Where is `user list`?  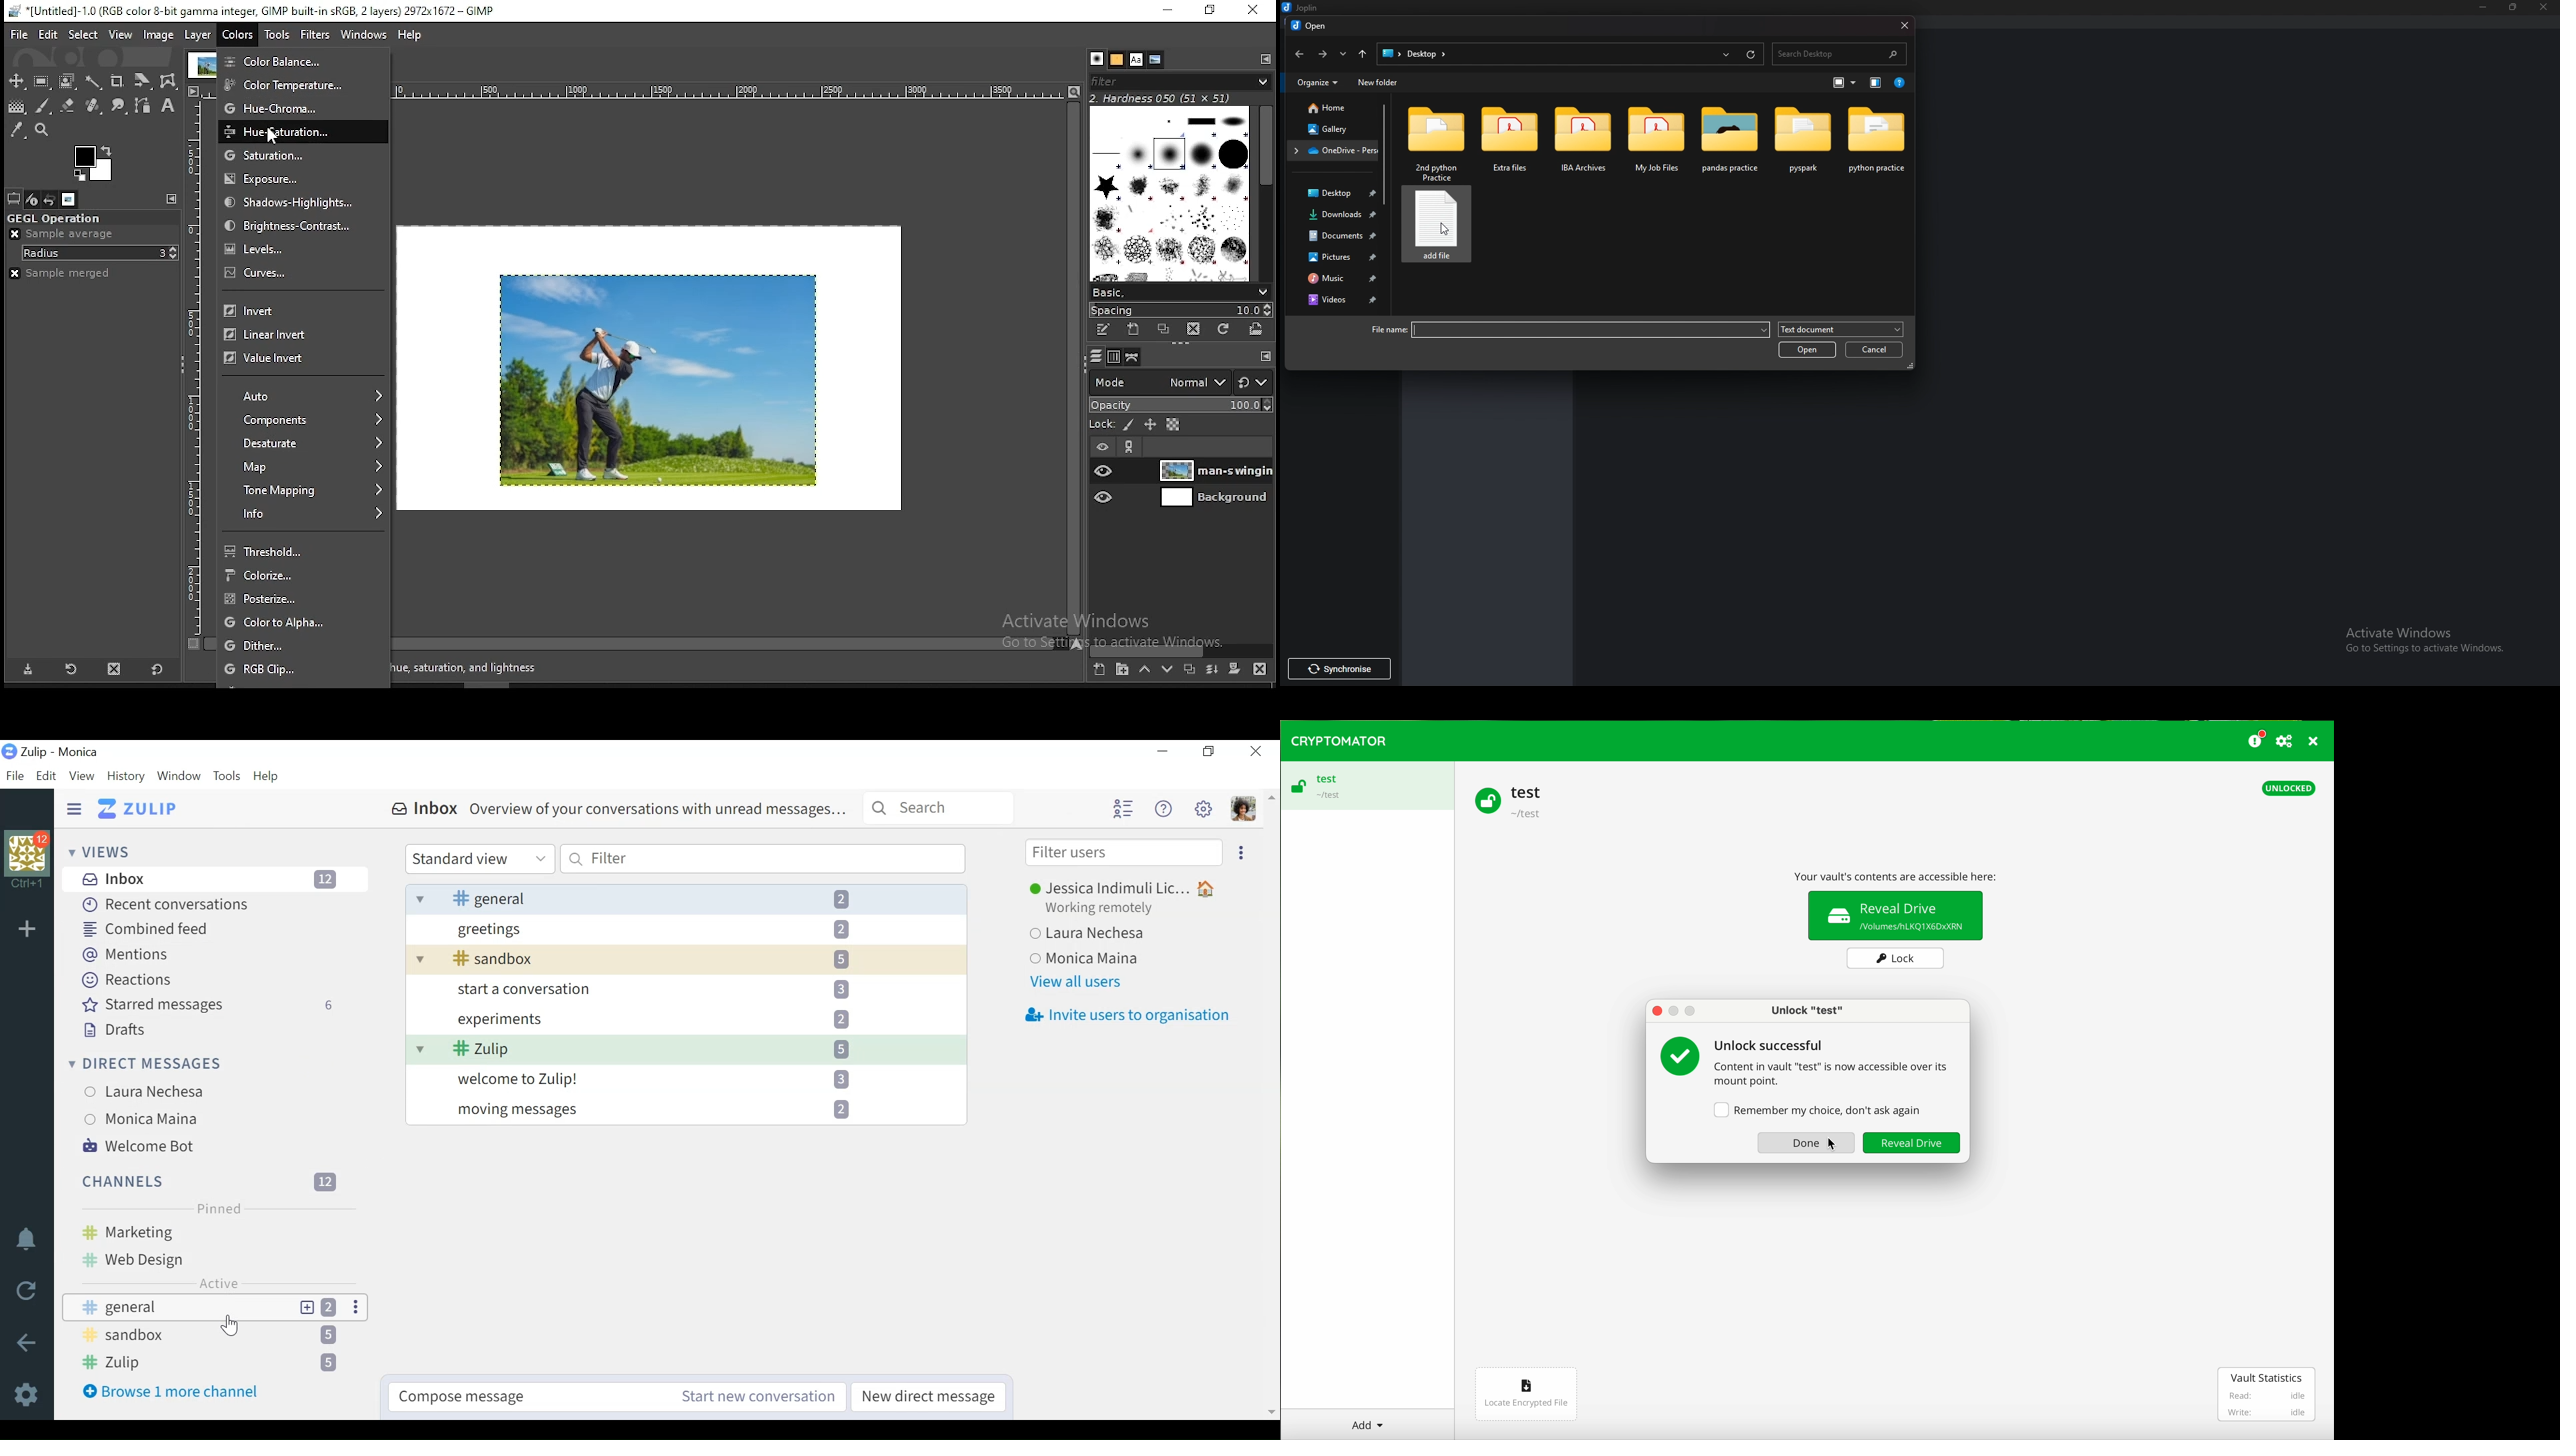
user list is located at coordinates (1122, 809).